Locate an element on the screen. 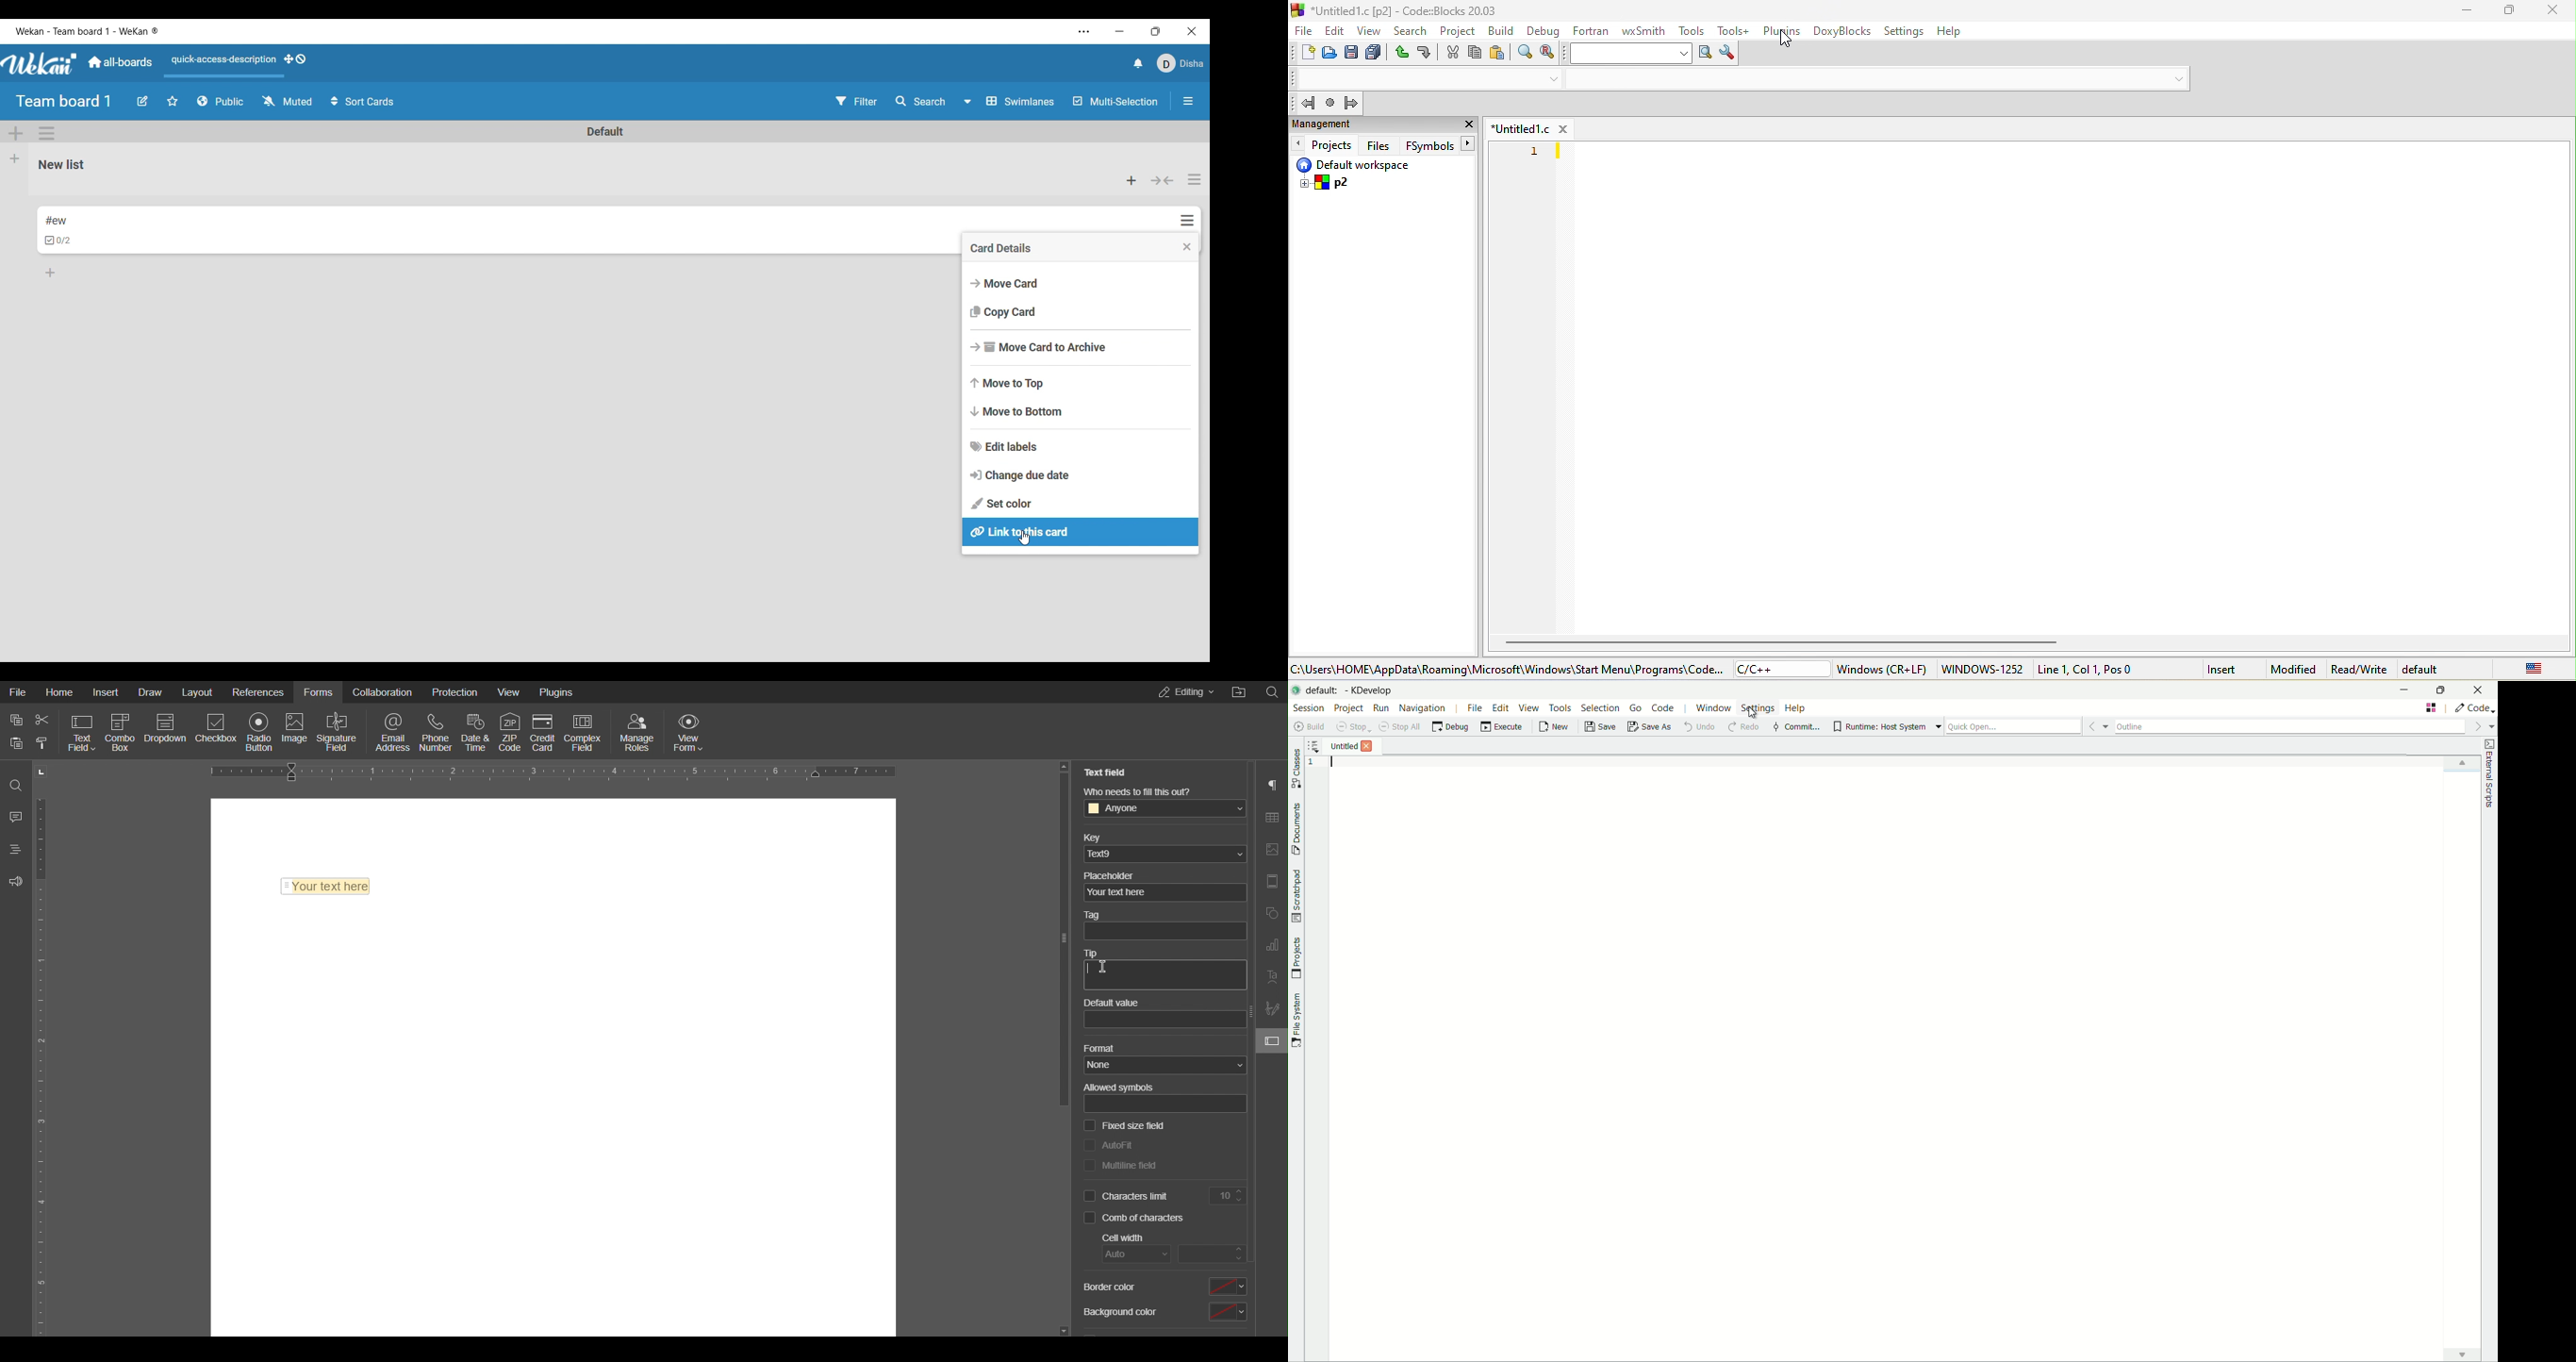  Set color is located at coordinates (1080, 504).